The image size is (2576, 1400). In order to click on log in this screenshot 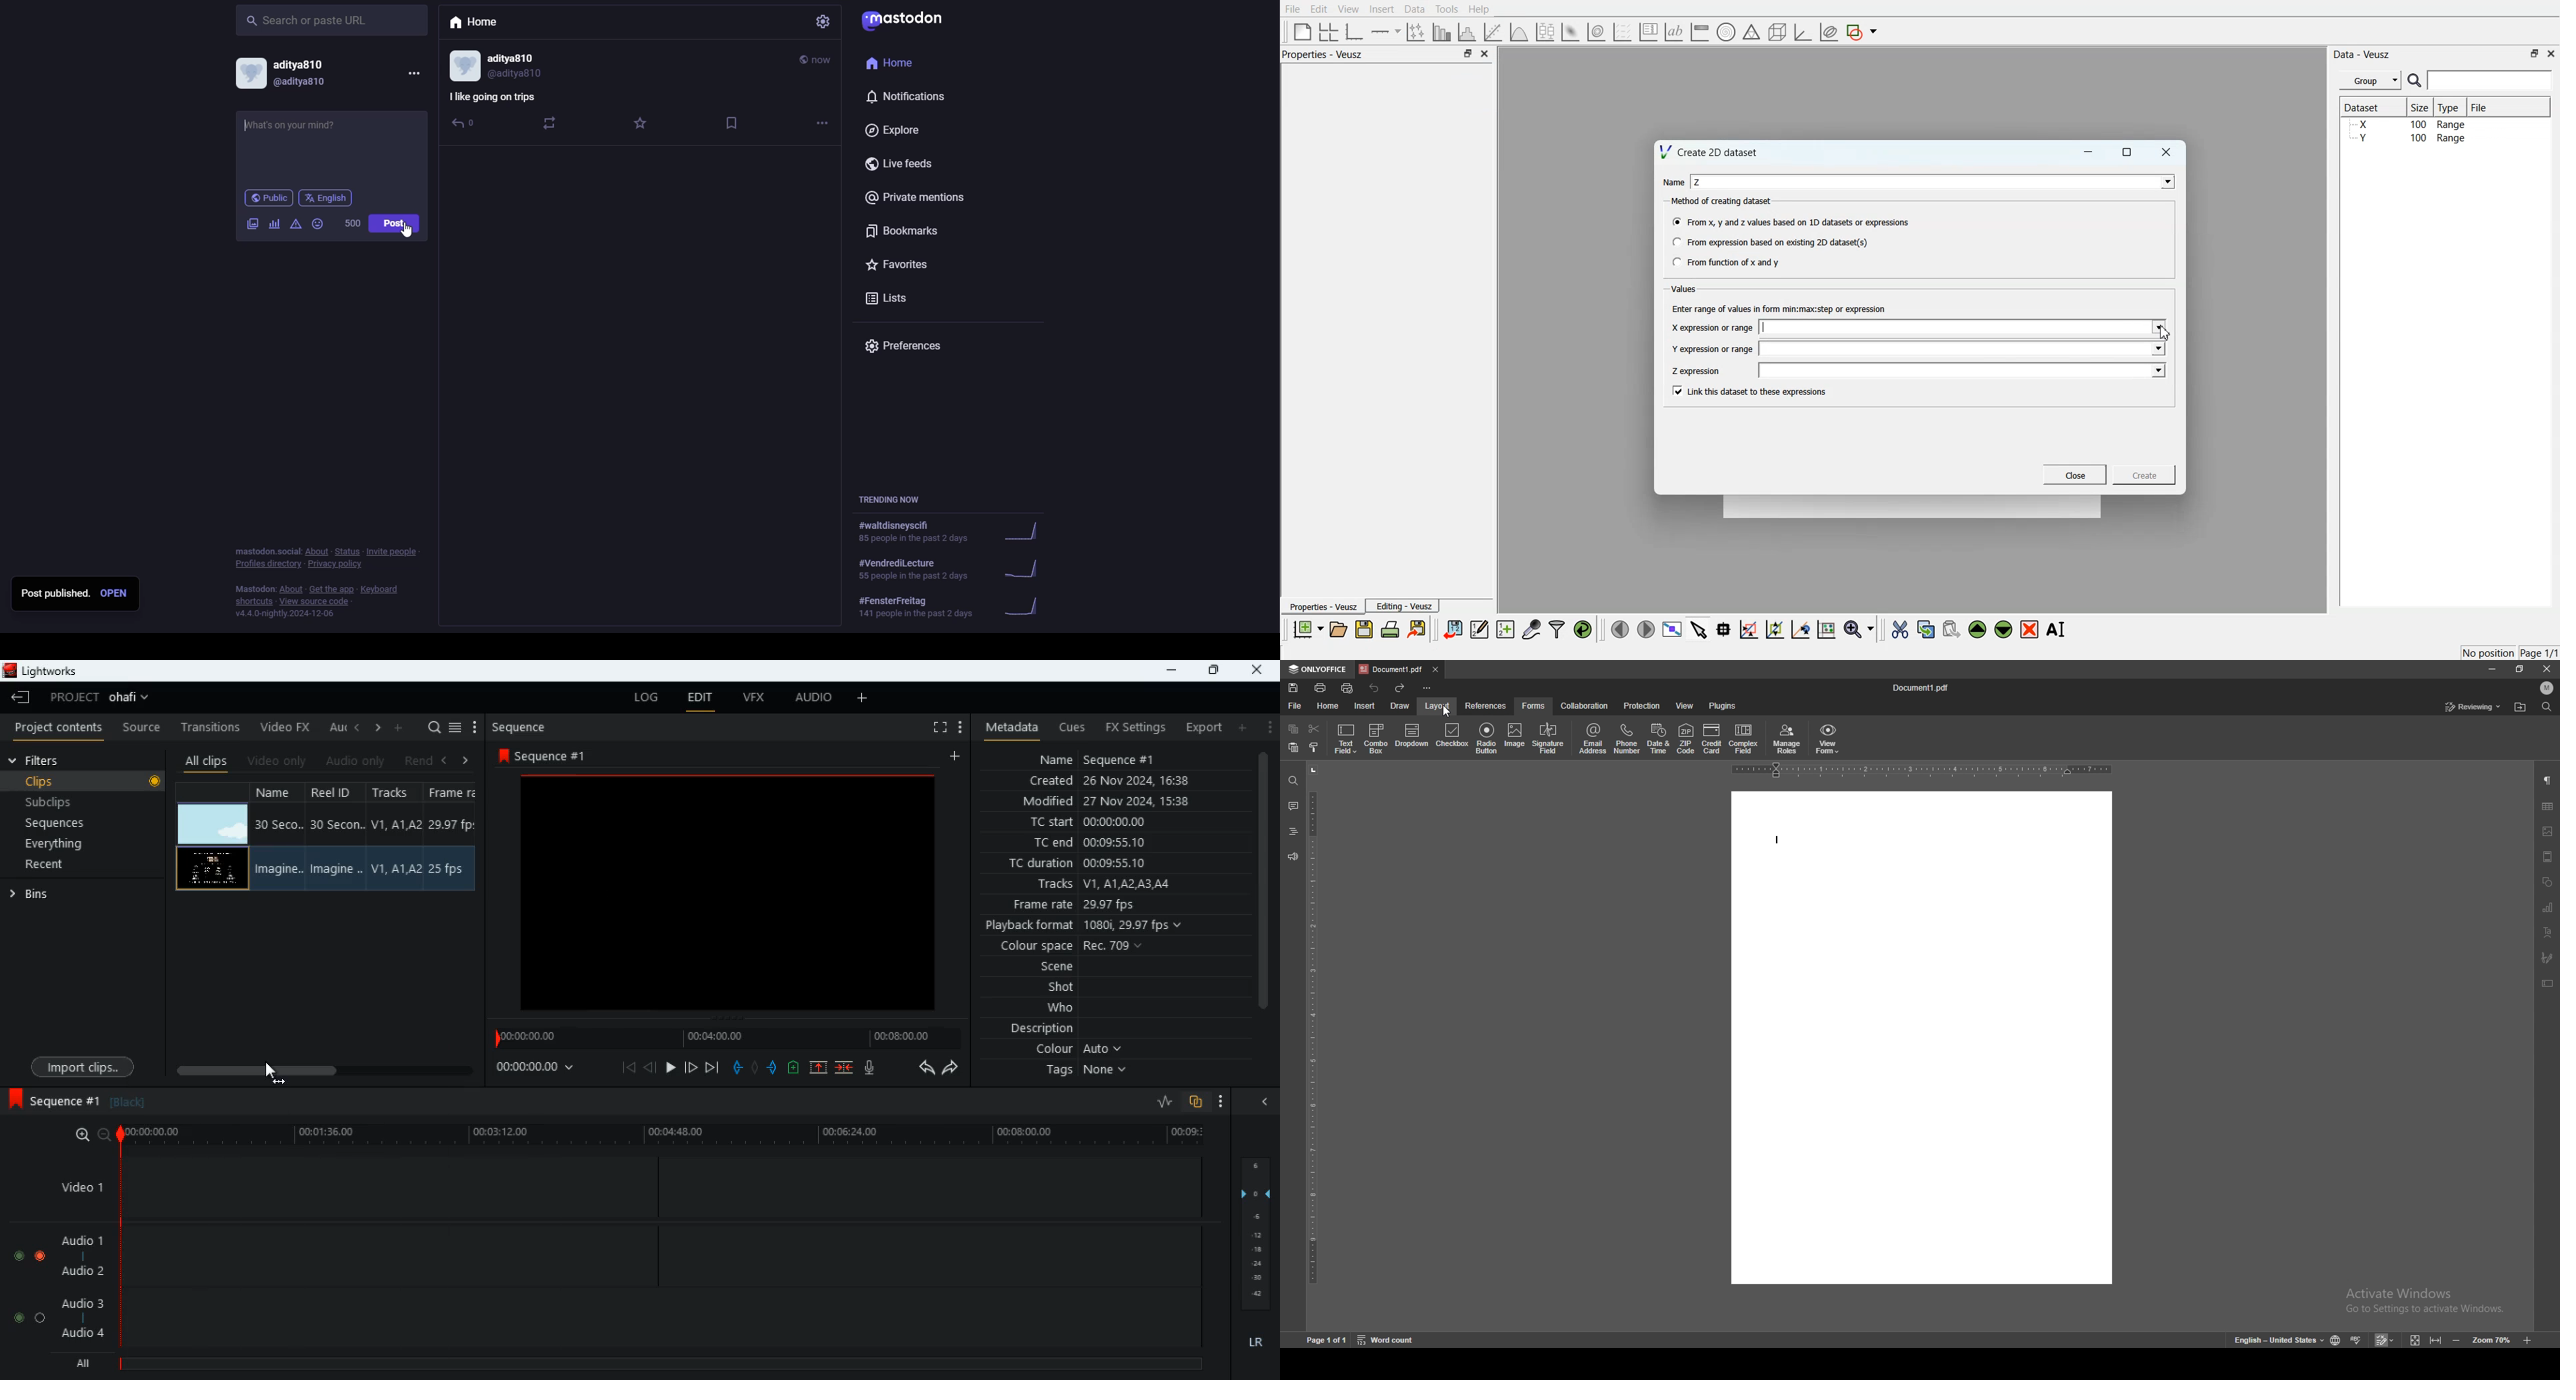, I will do `click(639, 700)`.